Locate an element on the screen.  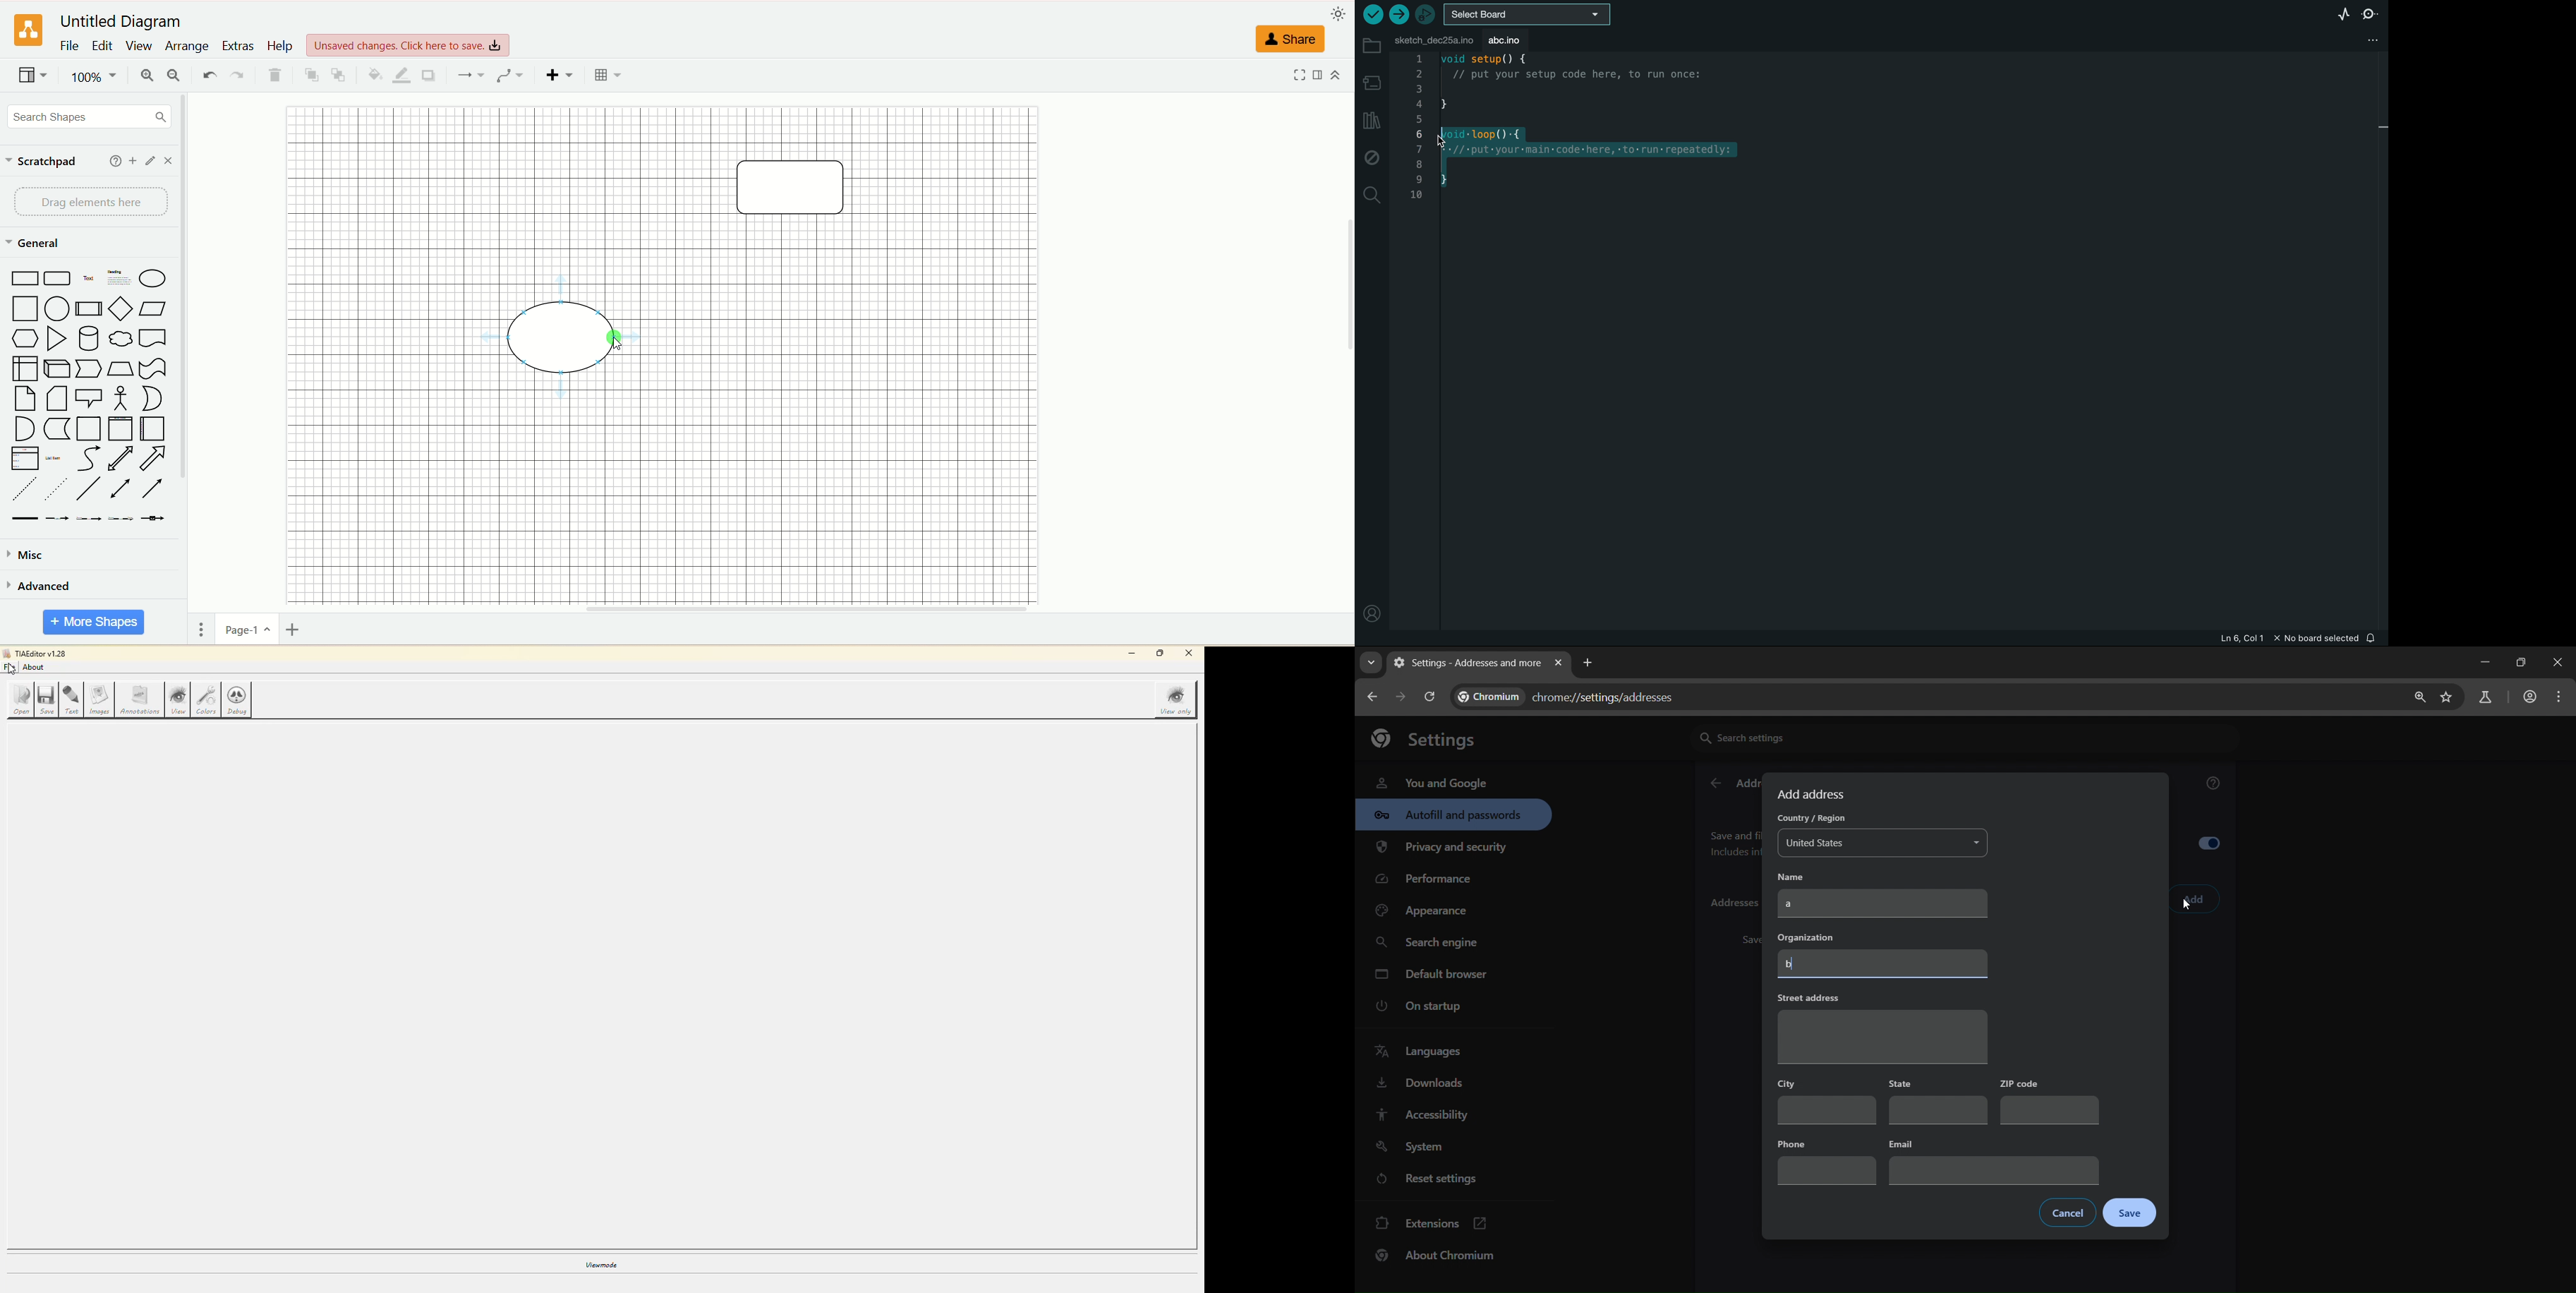
insert is located at coordinates (557, 76).